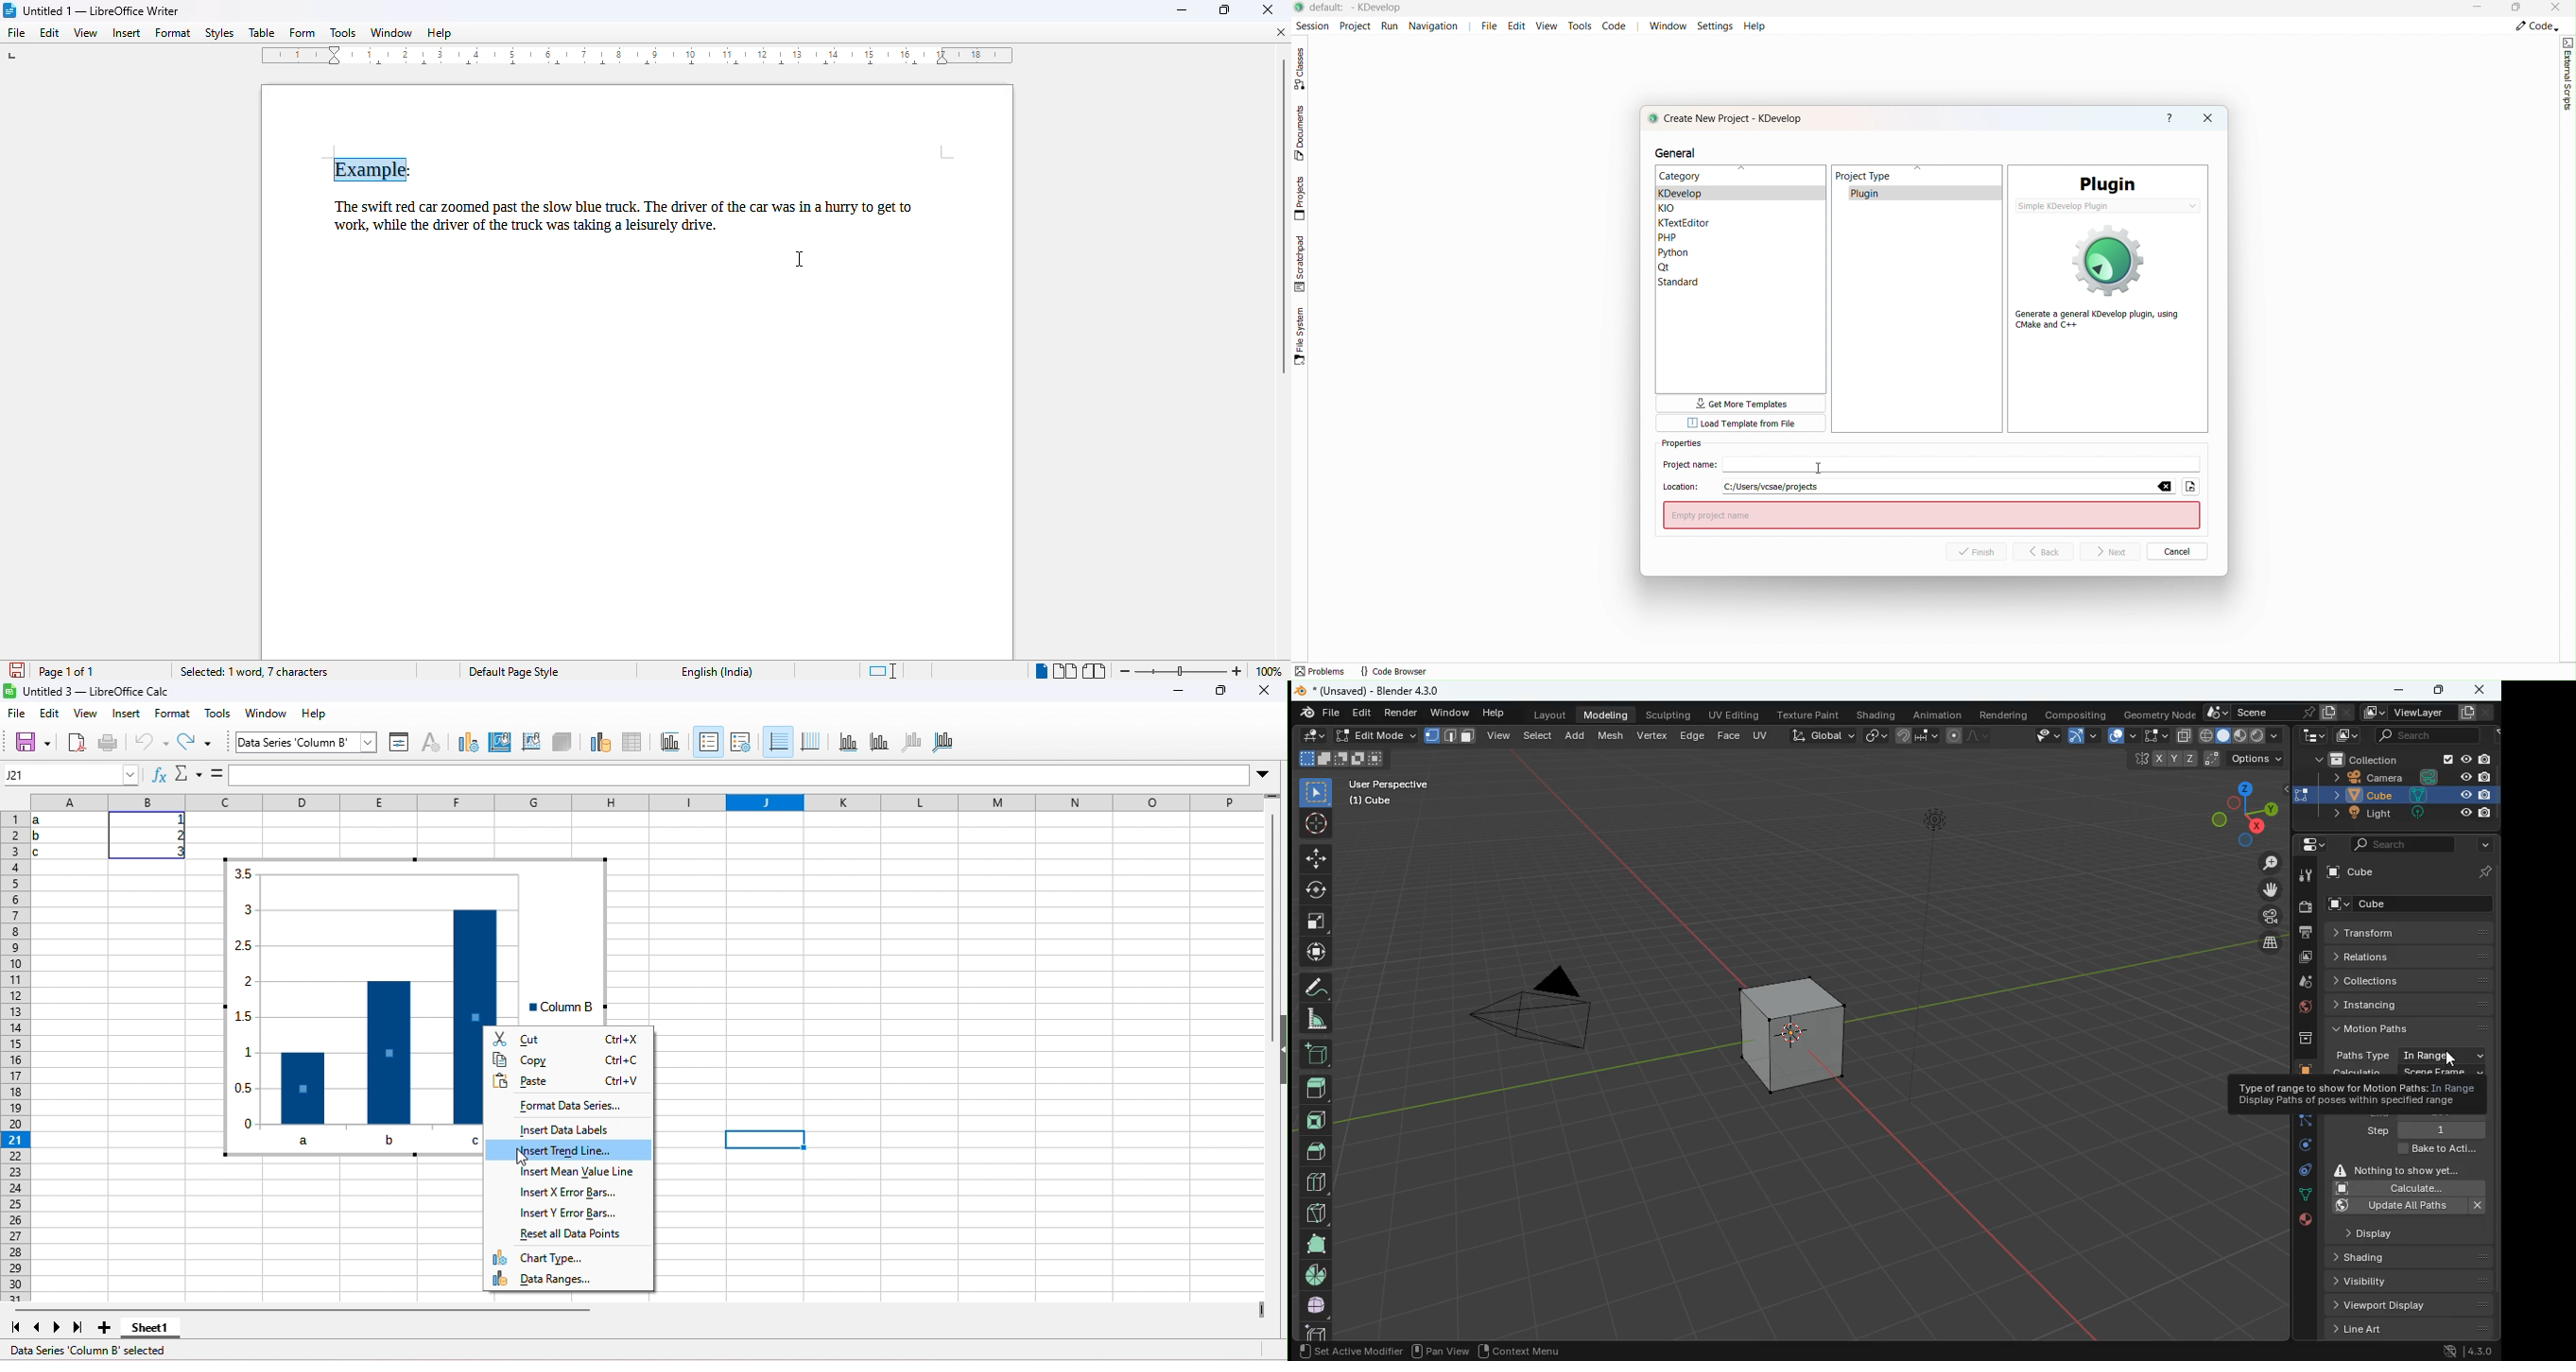  What do you see at coordinates (882, 671) in the screenshot?
I see `standard selection` at bounding box center [882, 671].